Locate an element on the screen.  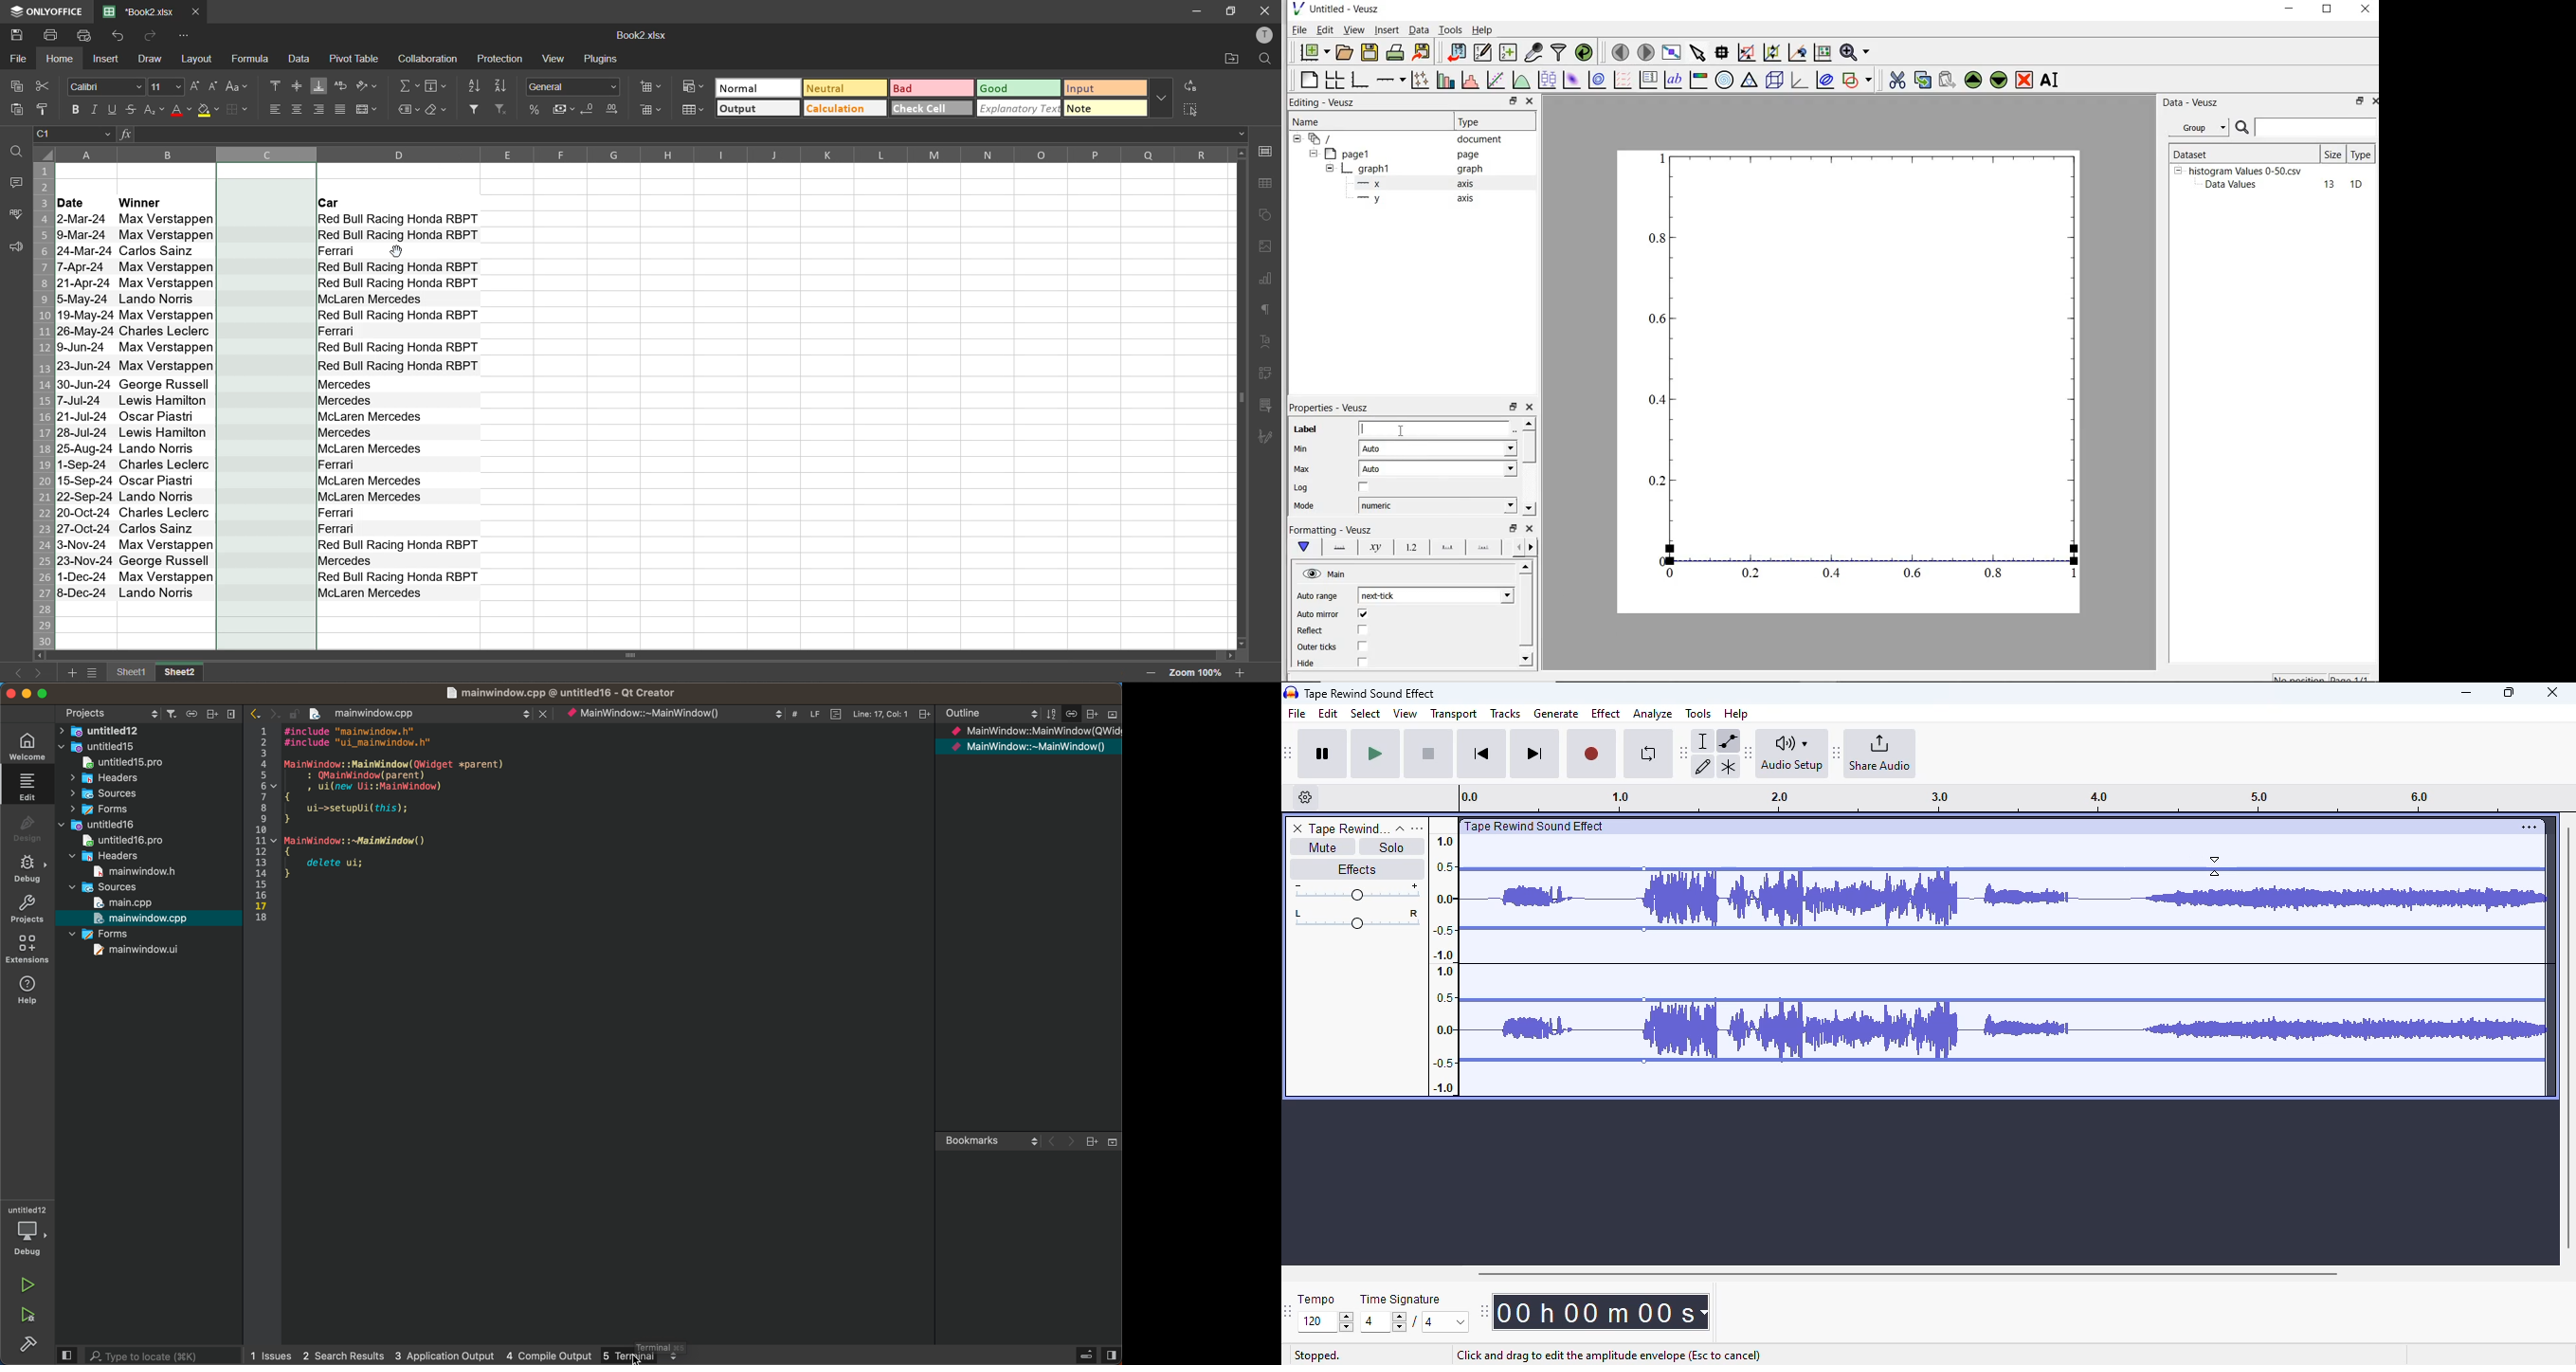
collaboration is located at coordinates (431, 61).